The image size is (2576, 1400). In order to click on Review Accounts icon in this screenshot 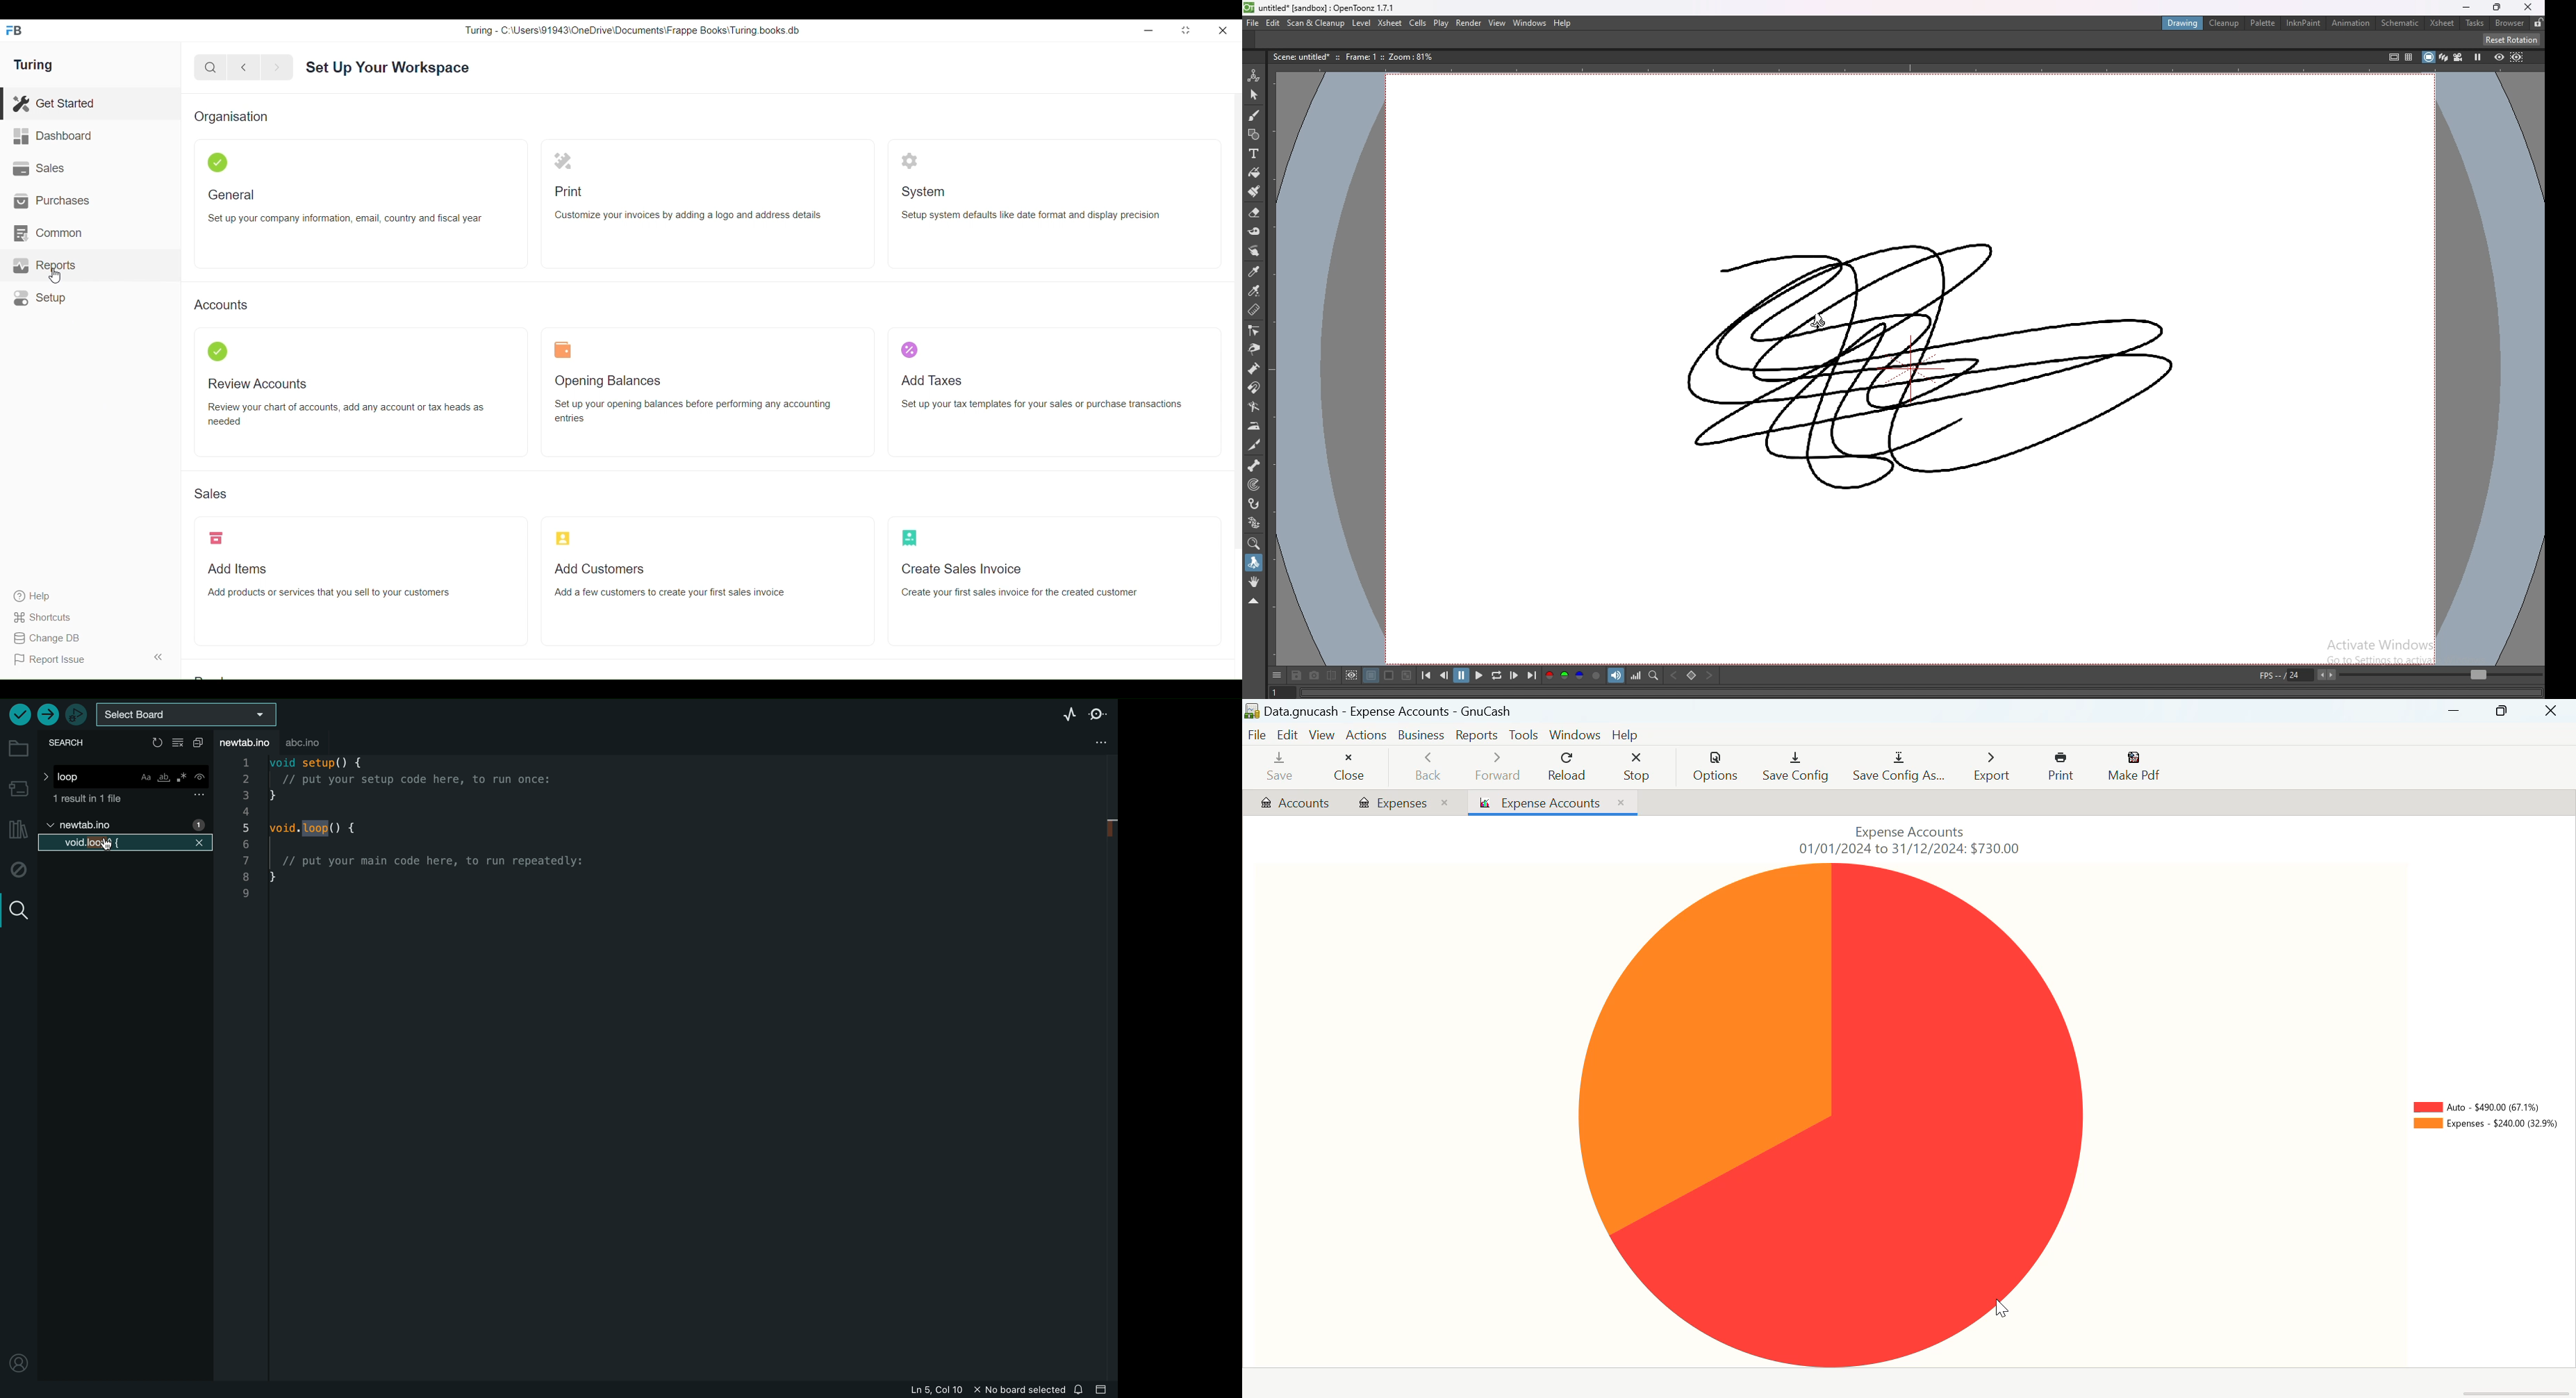, I will do `click(217, 351)`.